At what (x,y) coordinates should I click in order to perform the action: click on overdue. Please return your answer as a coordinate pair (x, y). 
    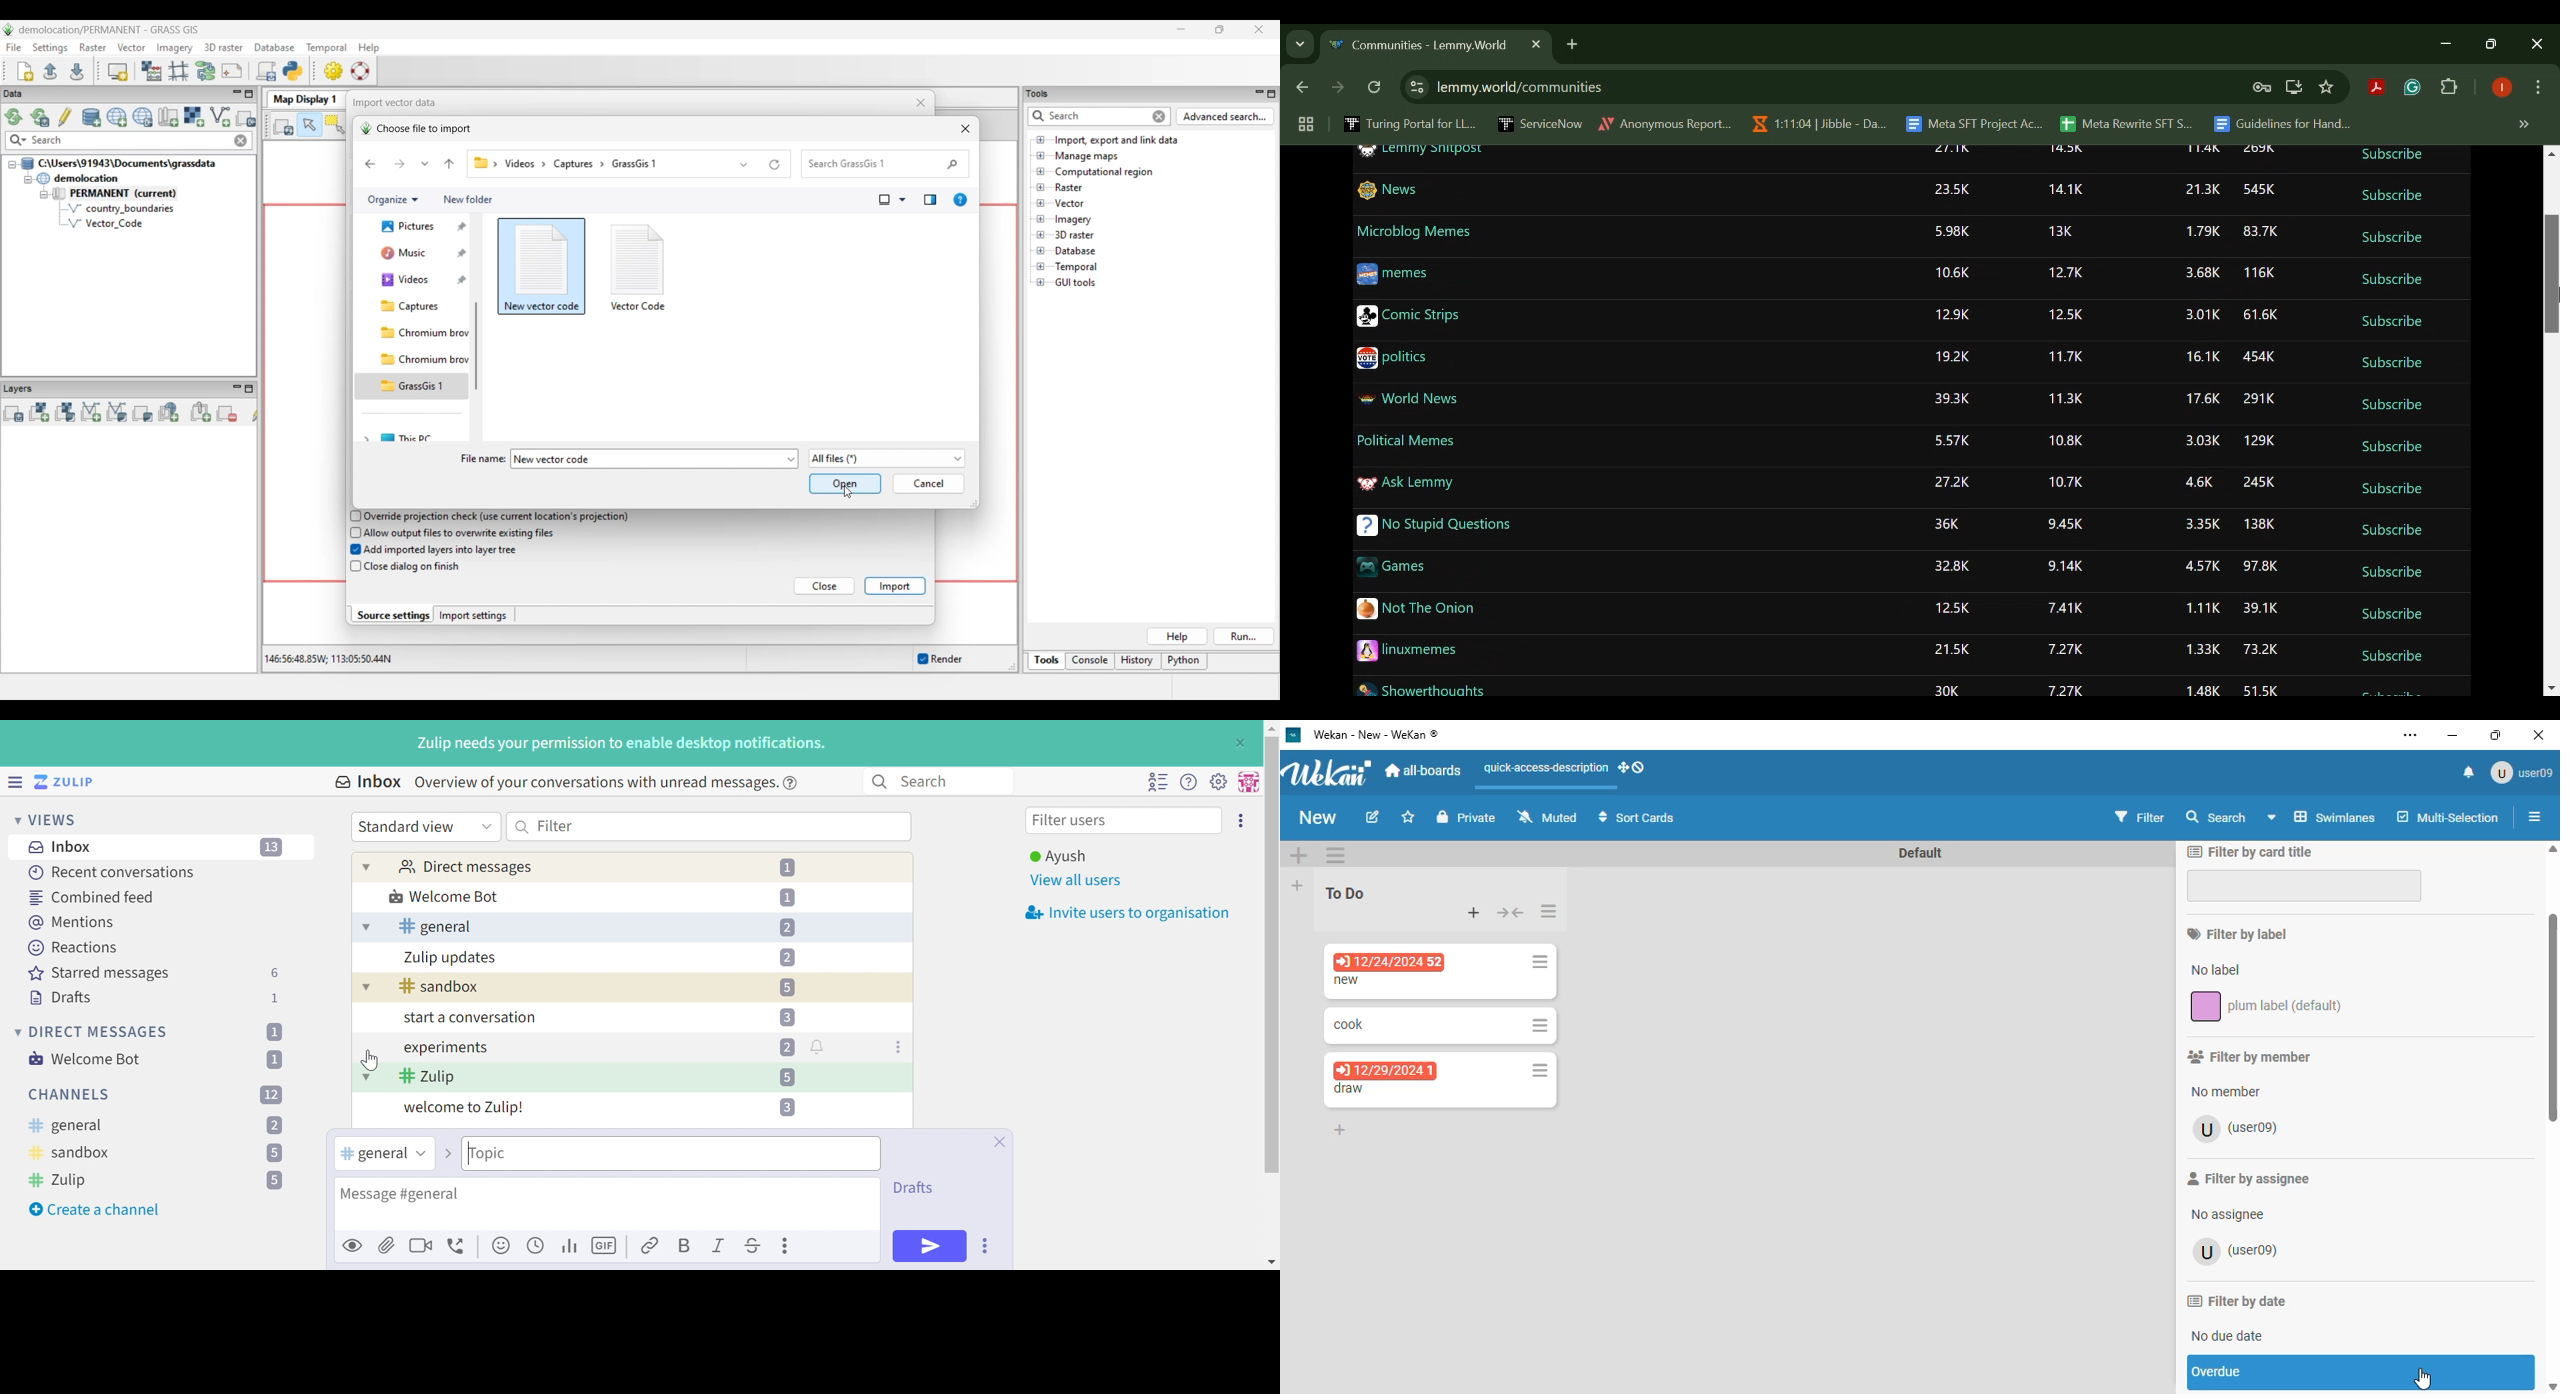
    Looking at the image, I should click on (2360, 1373).